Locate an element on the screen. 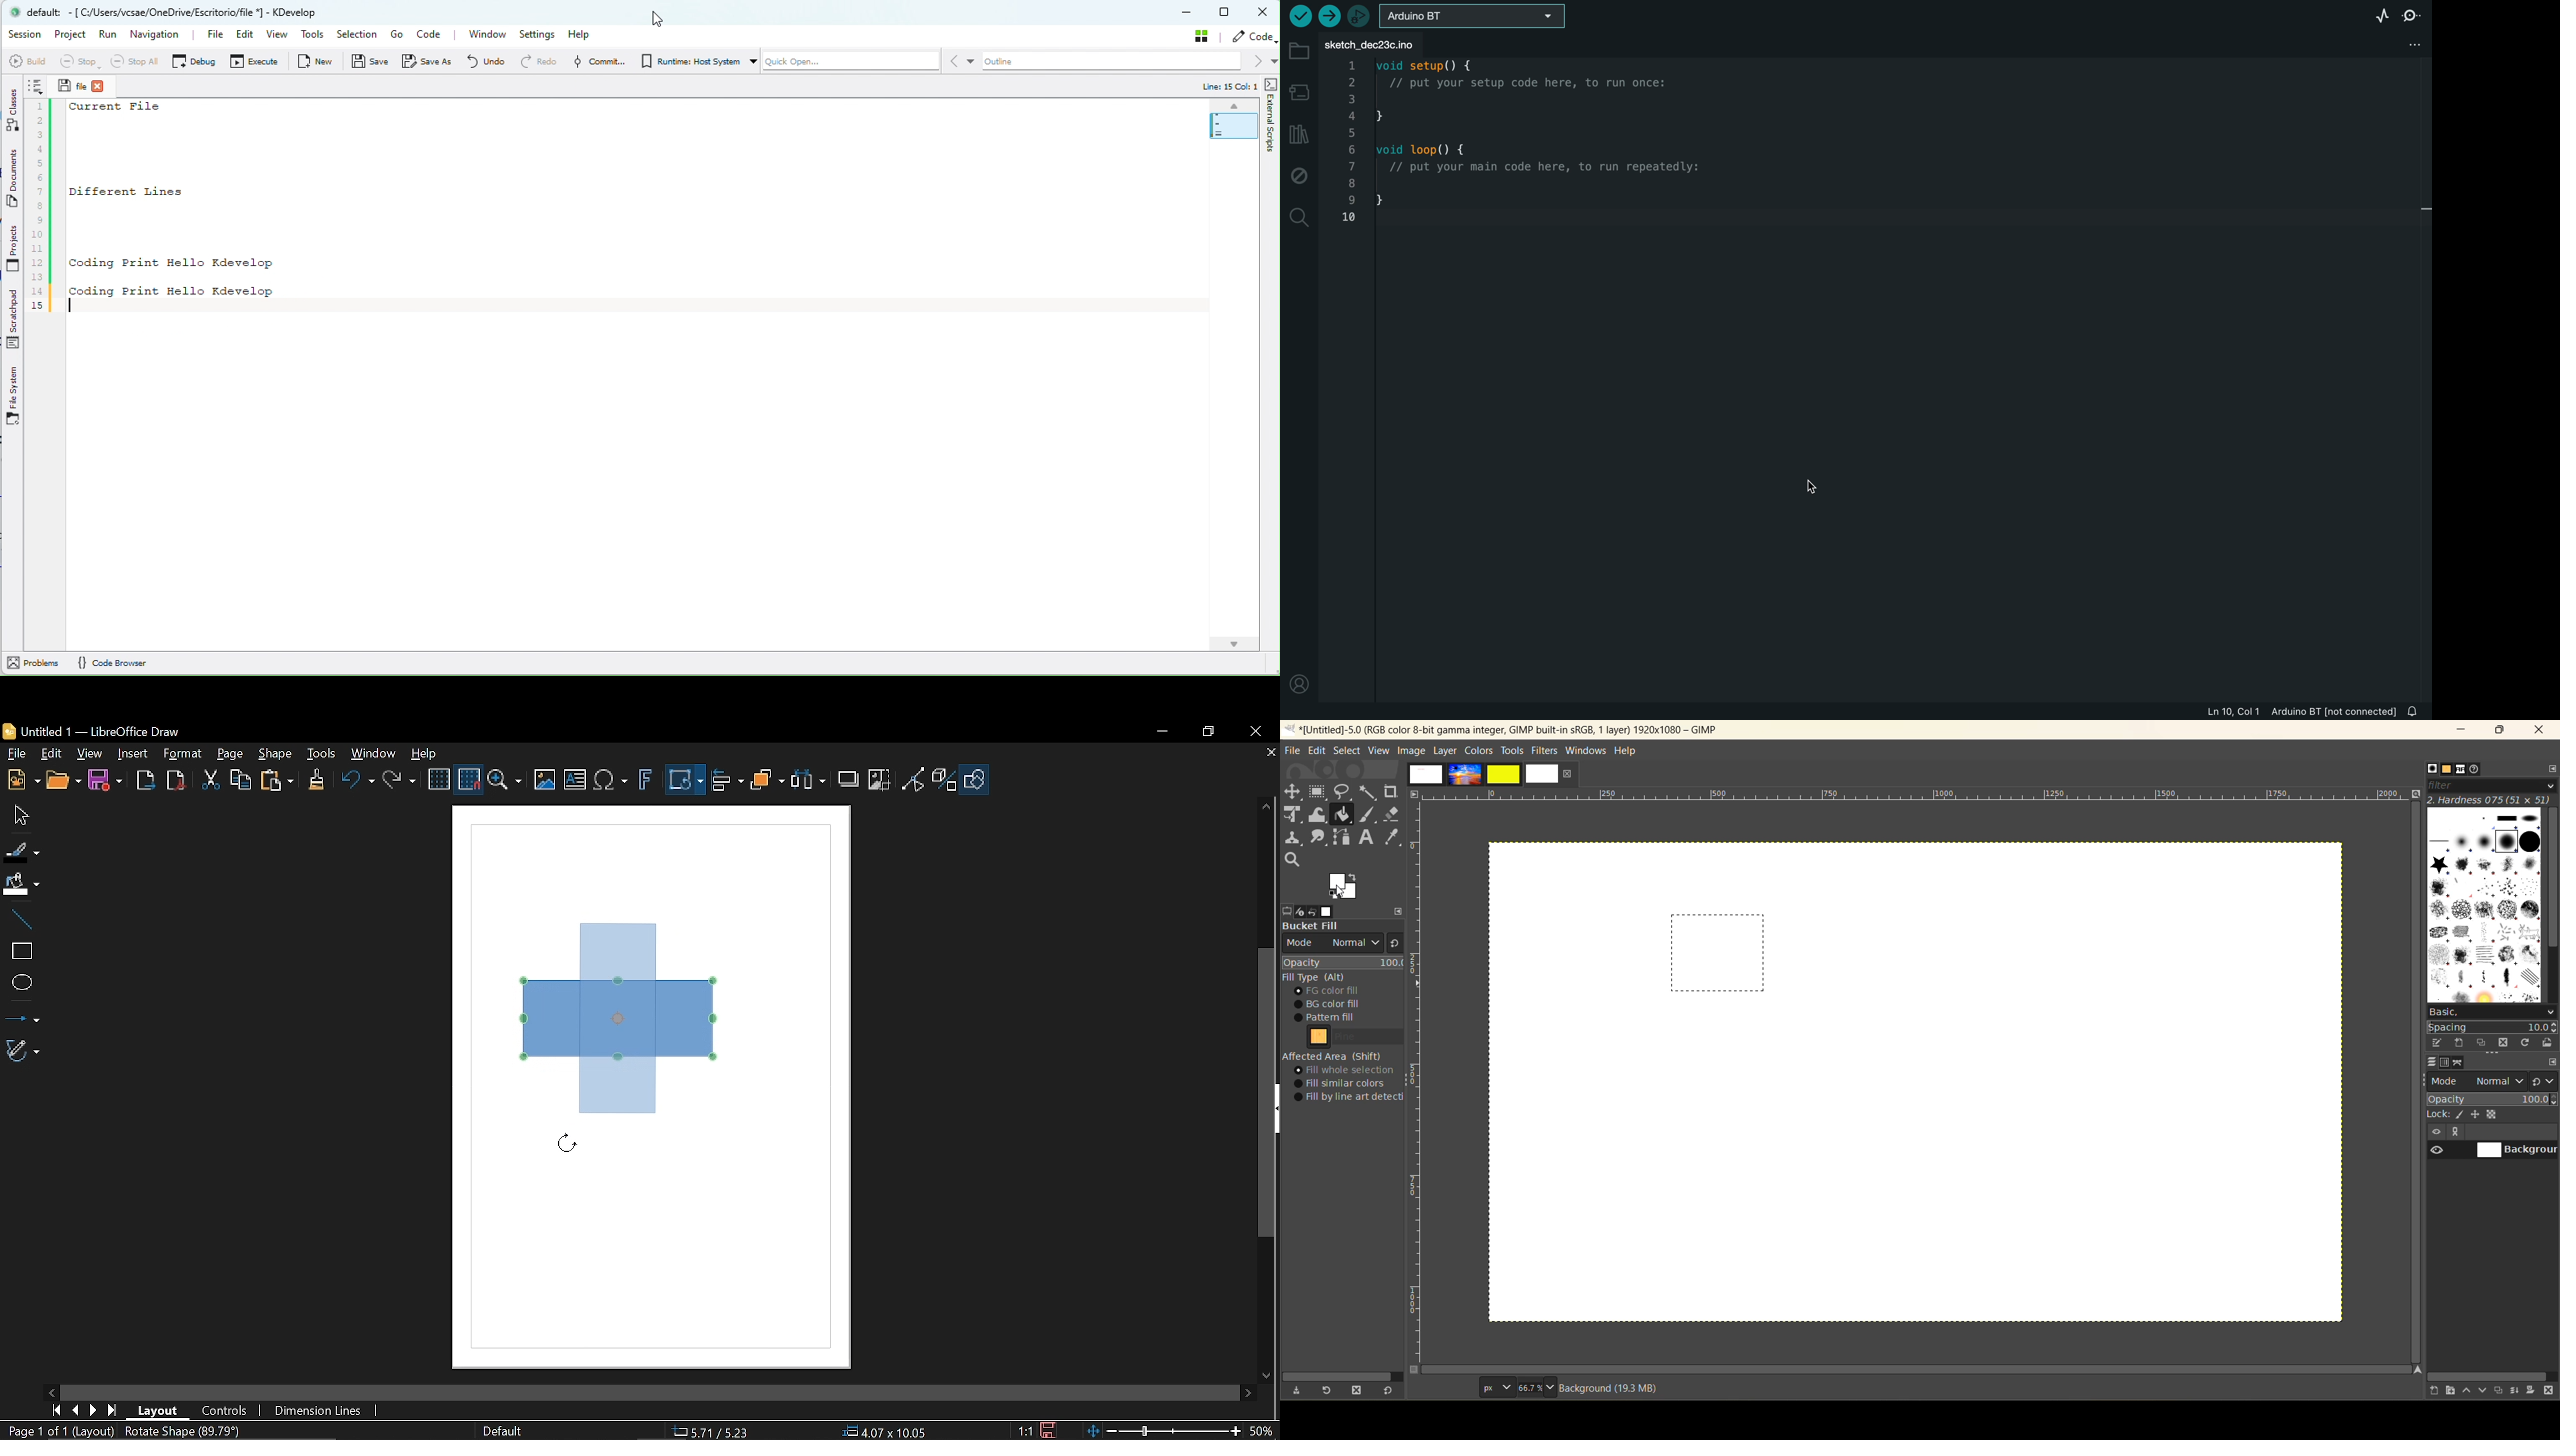  Debug is located at coordinates (194, 60).